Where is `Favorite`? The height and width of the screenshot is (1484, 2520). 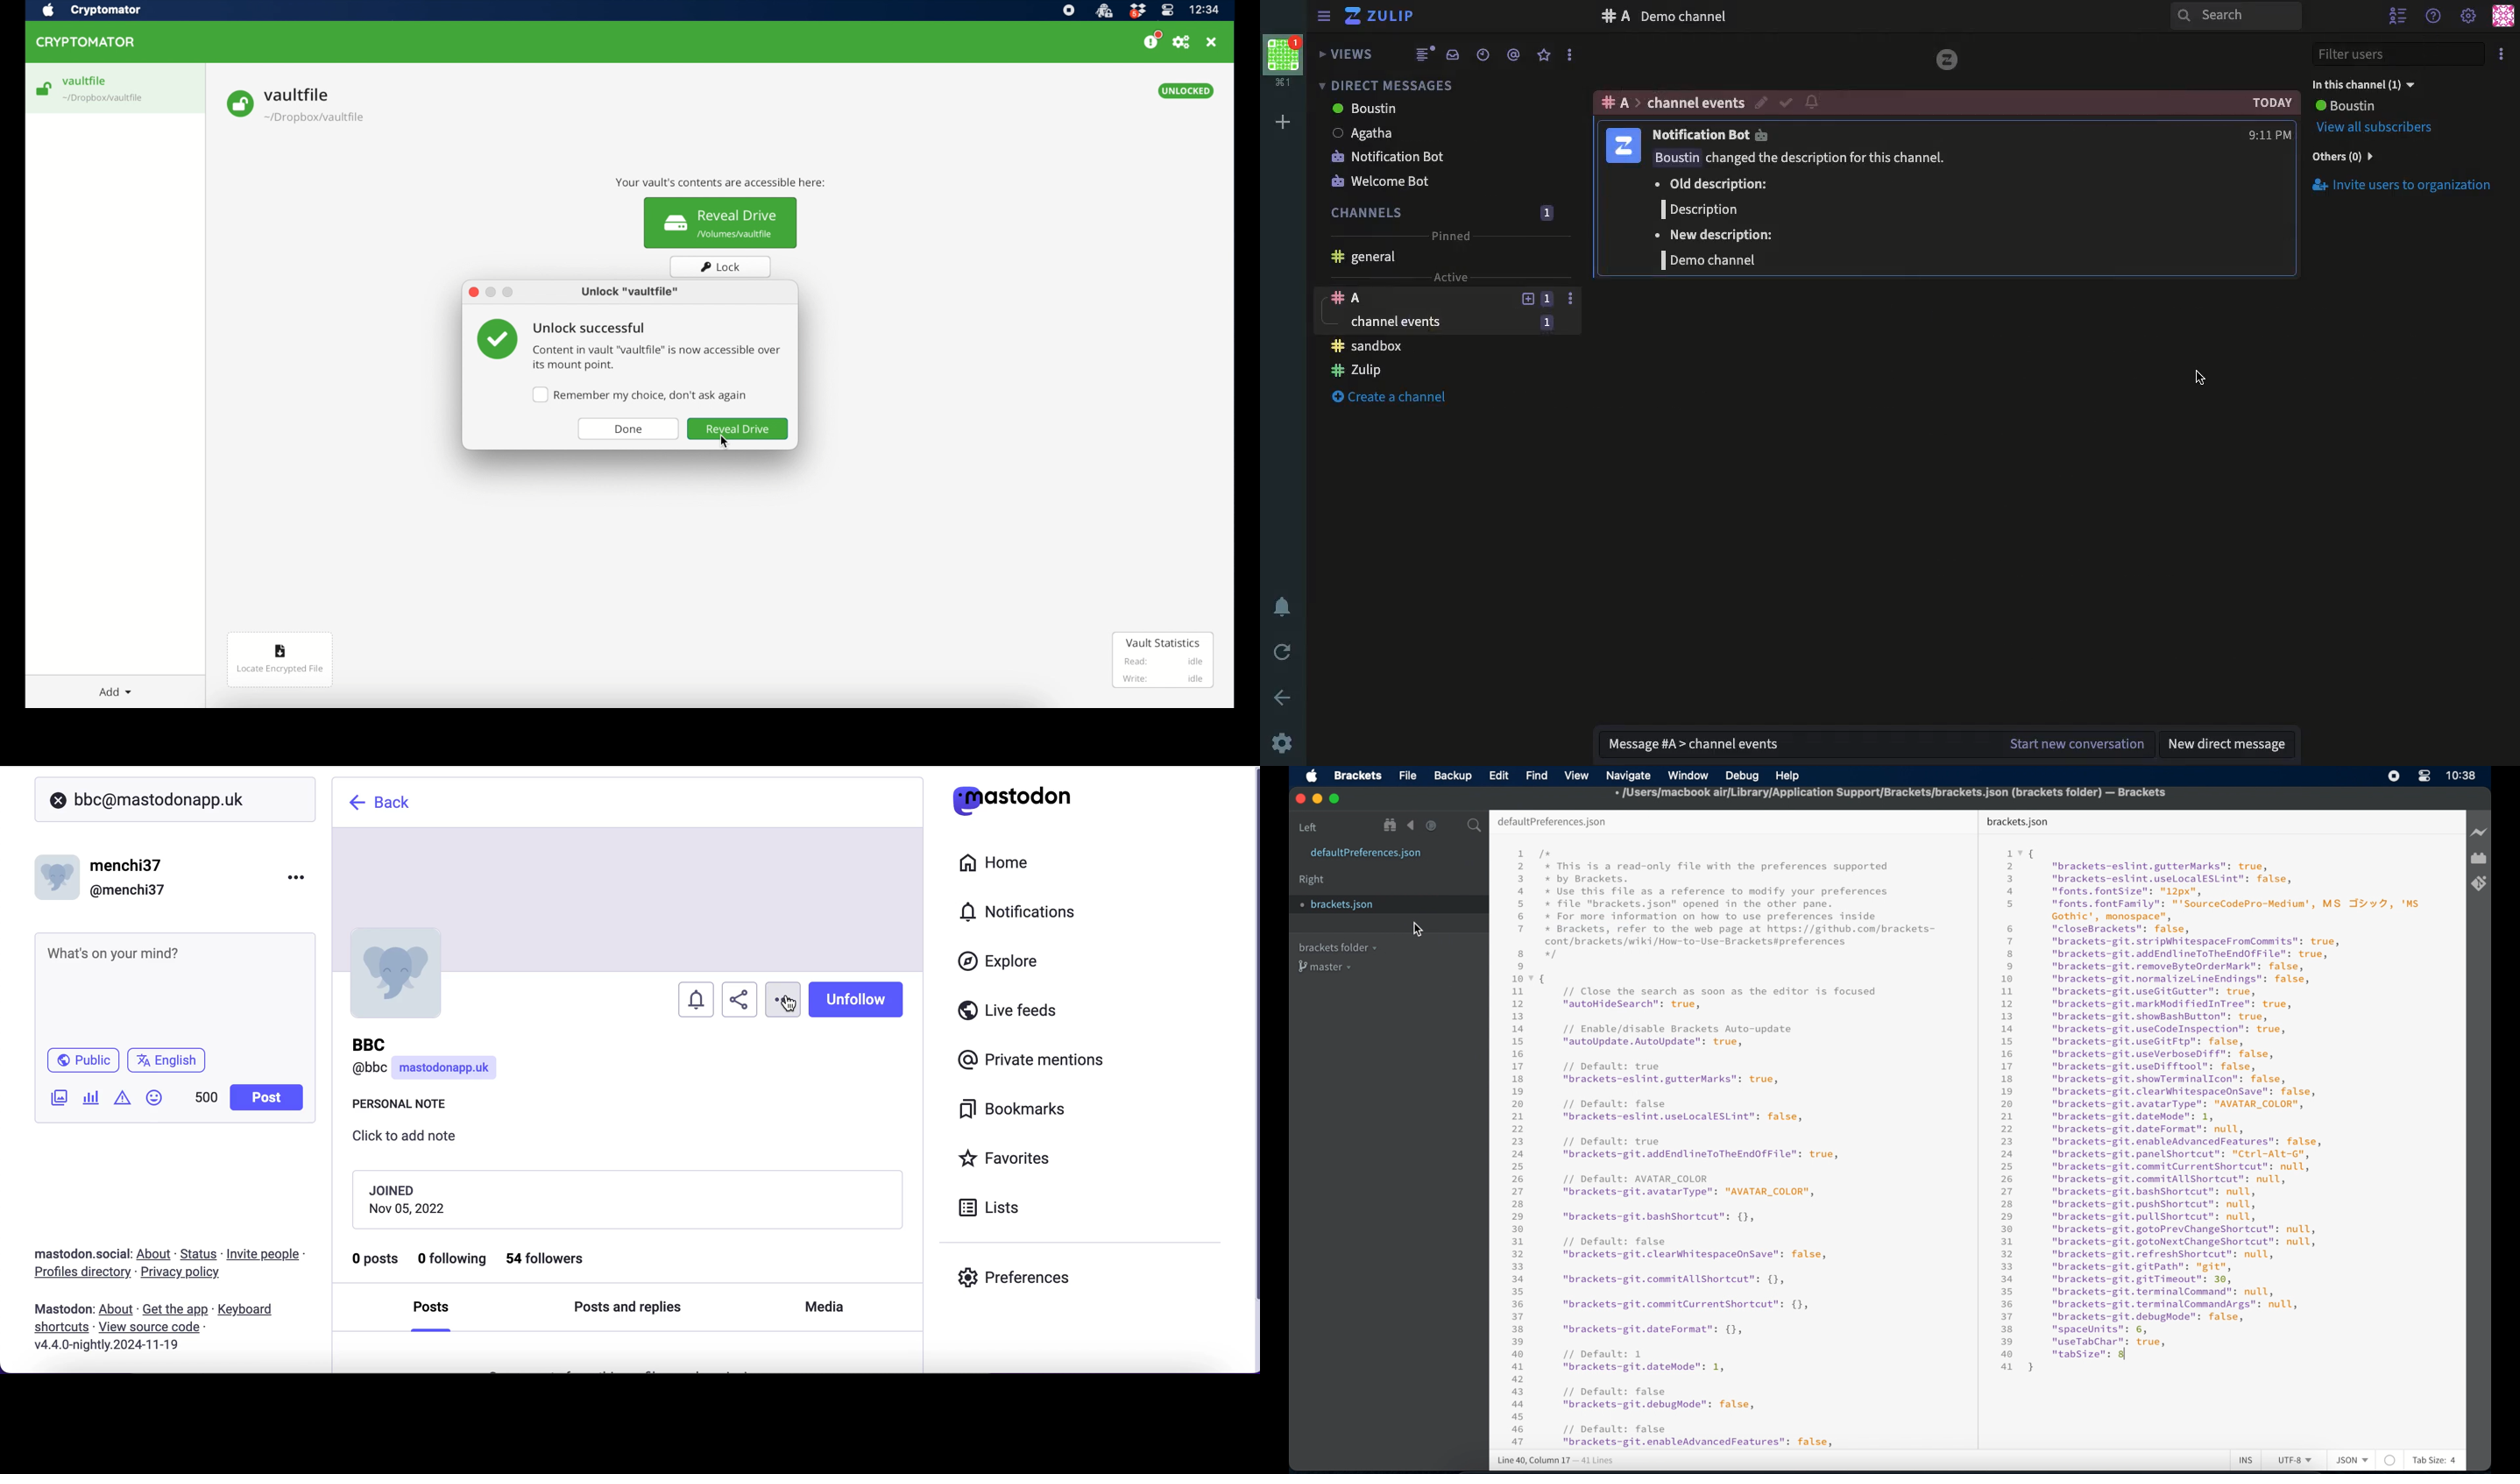
Favorite is located at coordinates (1544, 55).